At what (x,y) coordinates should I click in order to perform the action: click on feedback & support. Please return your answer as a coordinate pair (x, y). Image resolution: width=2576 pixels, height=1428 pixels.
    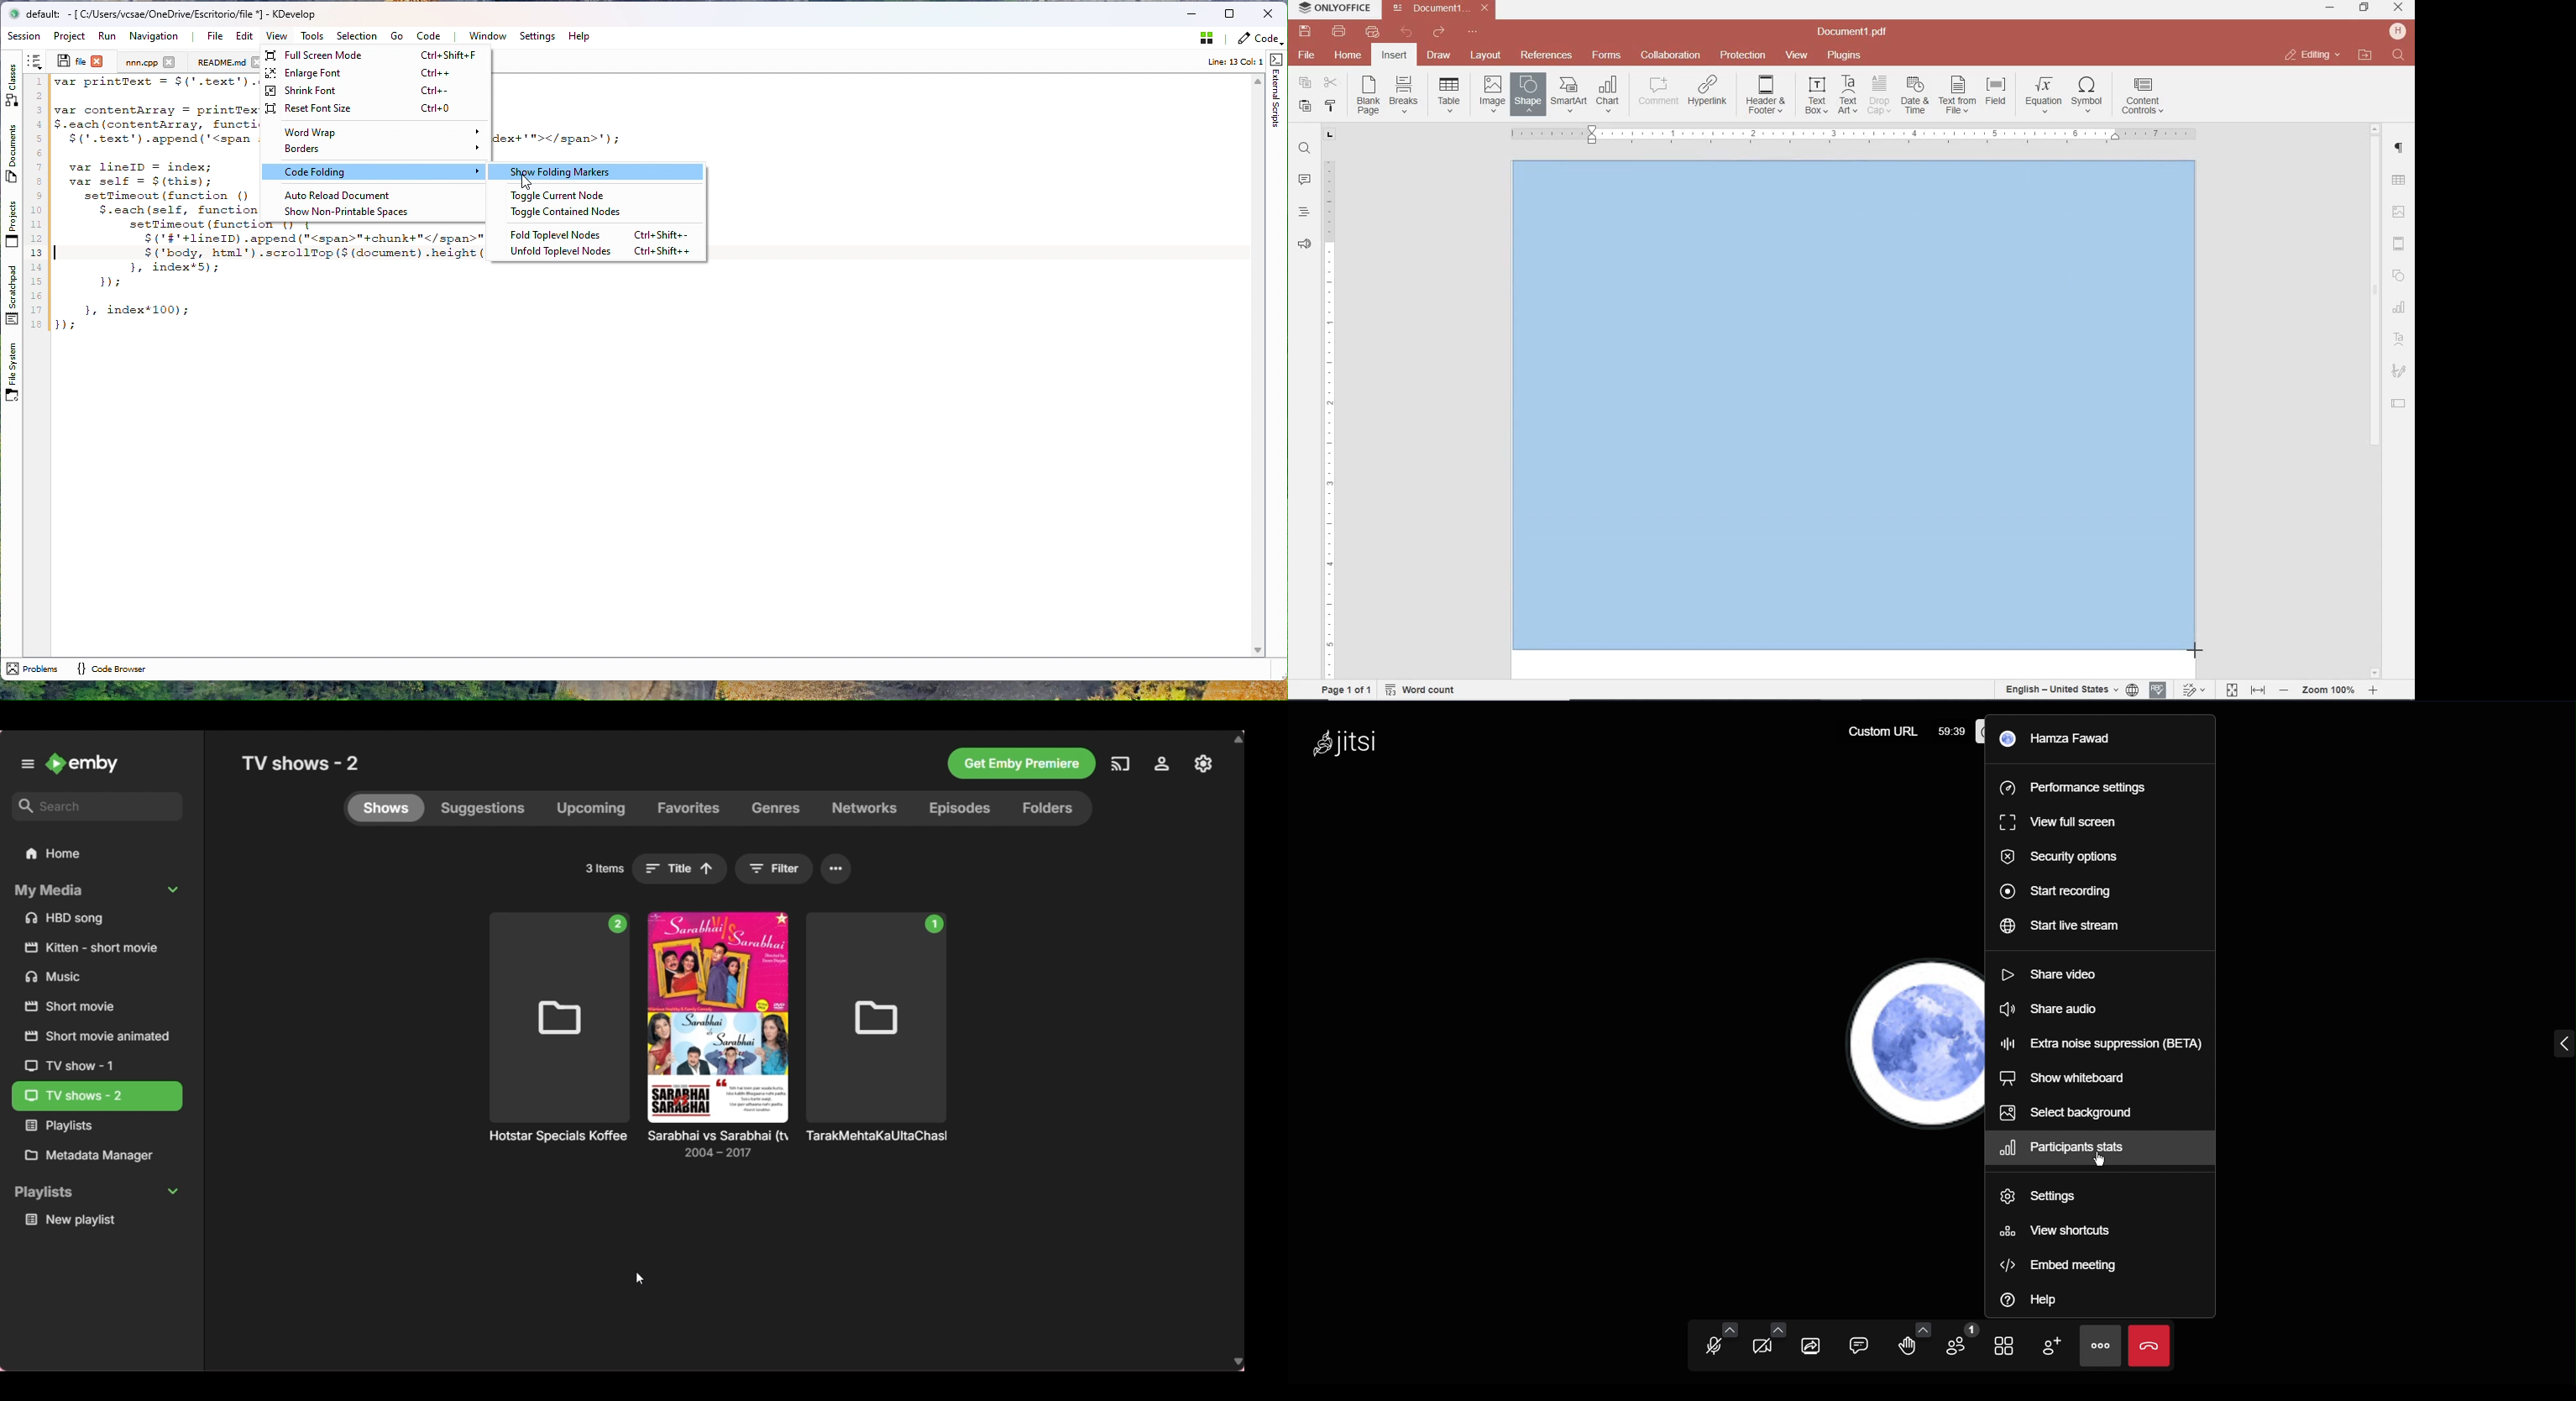
    Looking at the image, I should click on (1305, 245).